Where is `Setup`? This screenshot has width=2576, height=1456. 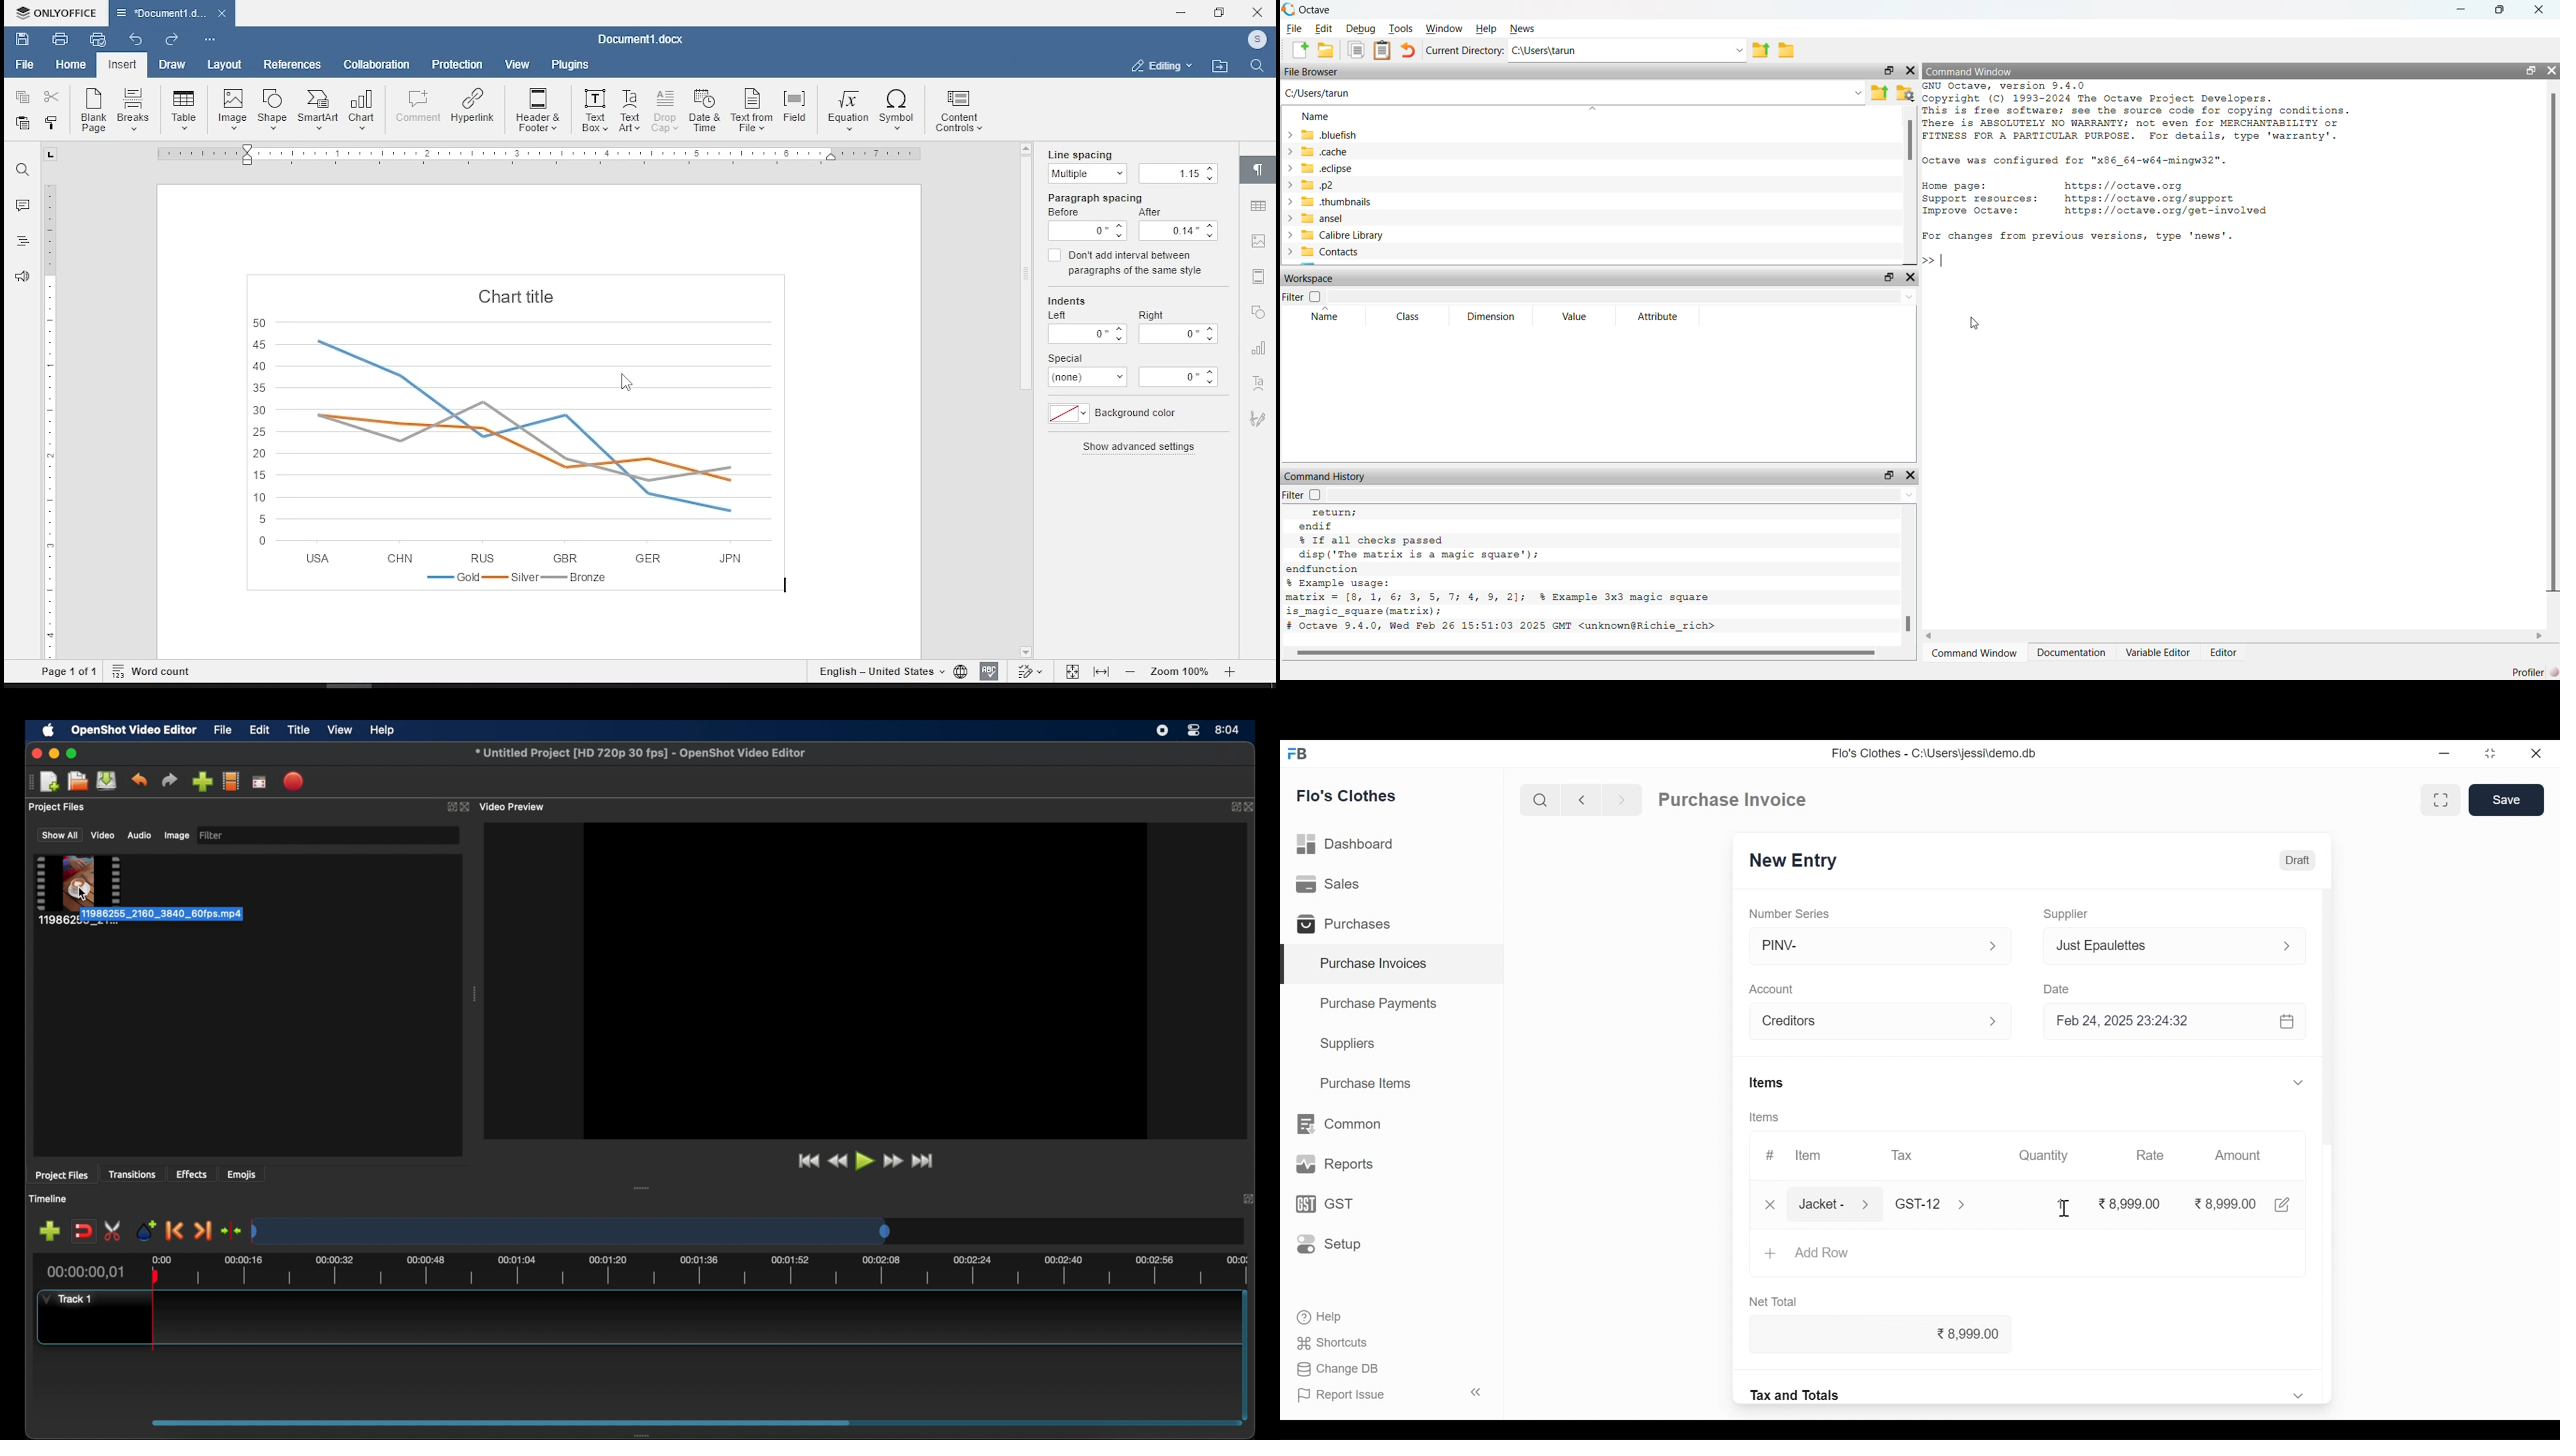
Setup is located at coordinates (1325, 1245).